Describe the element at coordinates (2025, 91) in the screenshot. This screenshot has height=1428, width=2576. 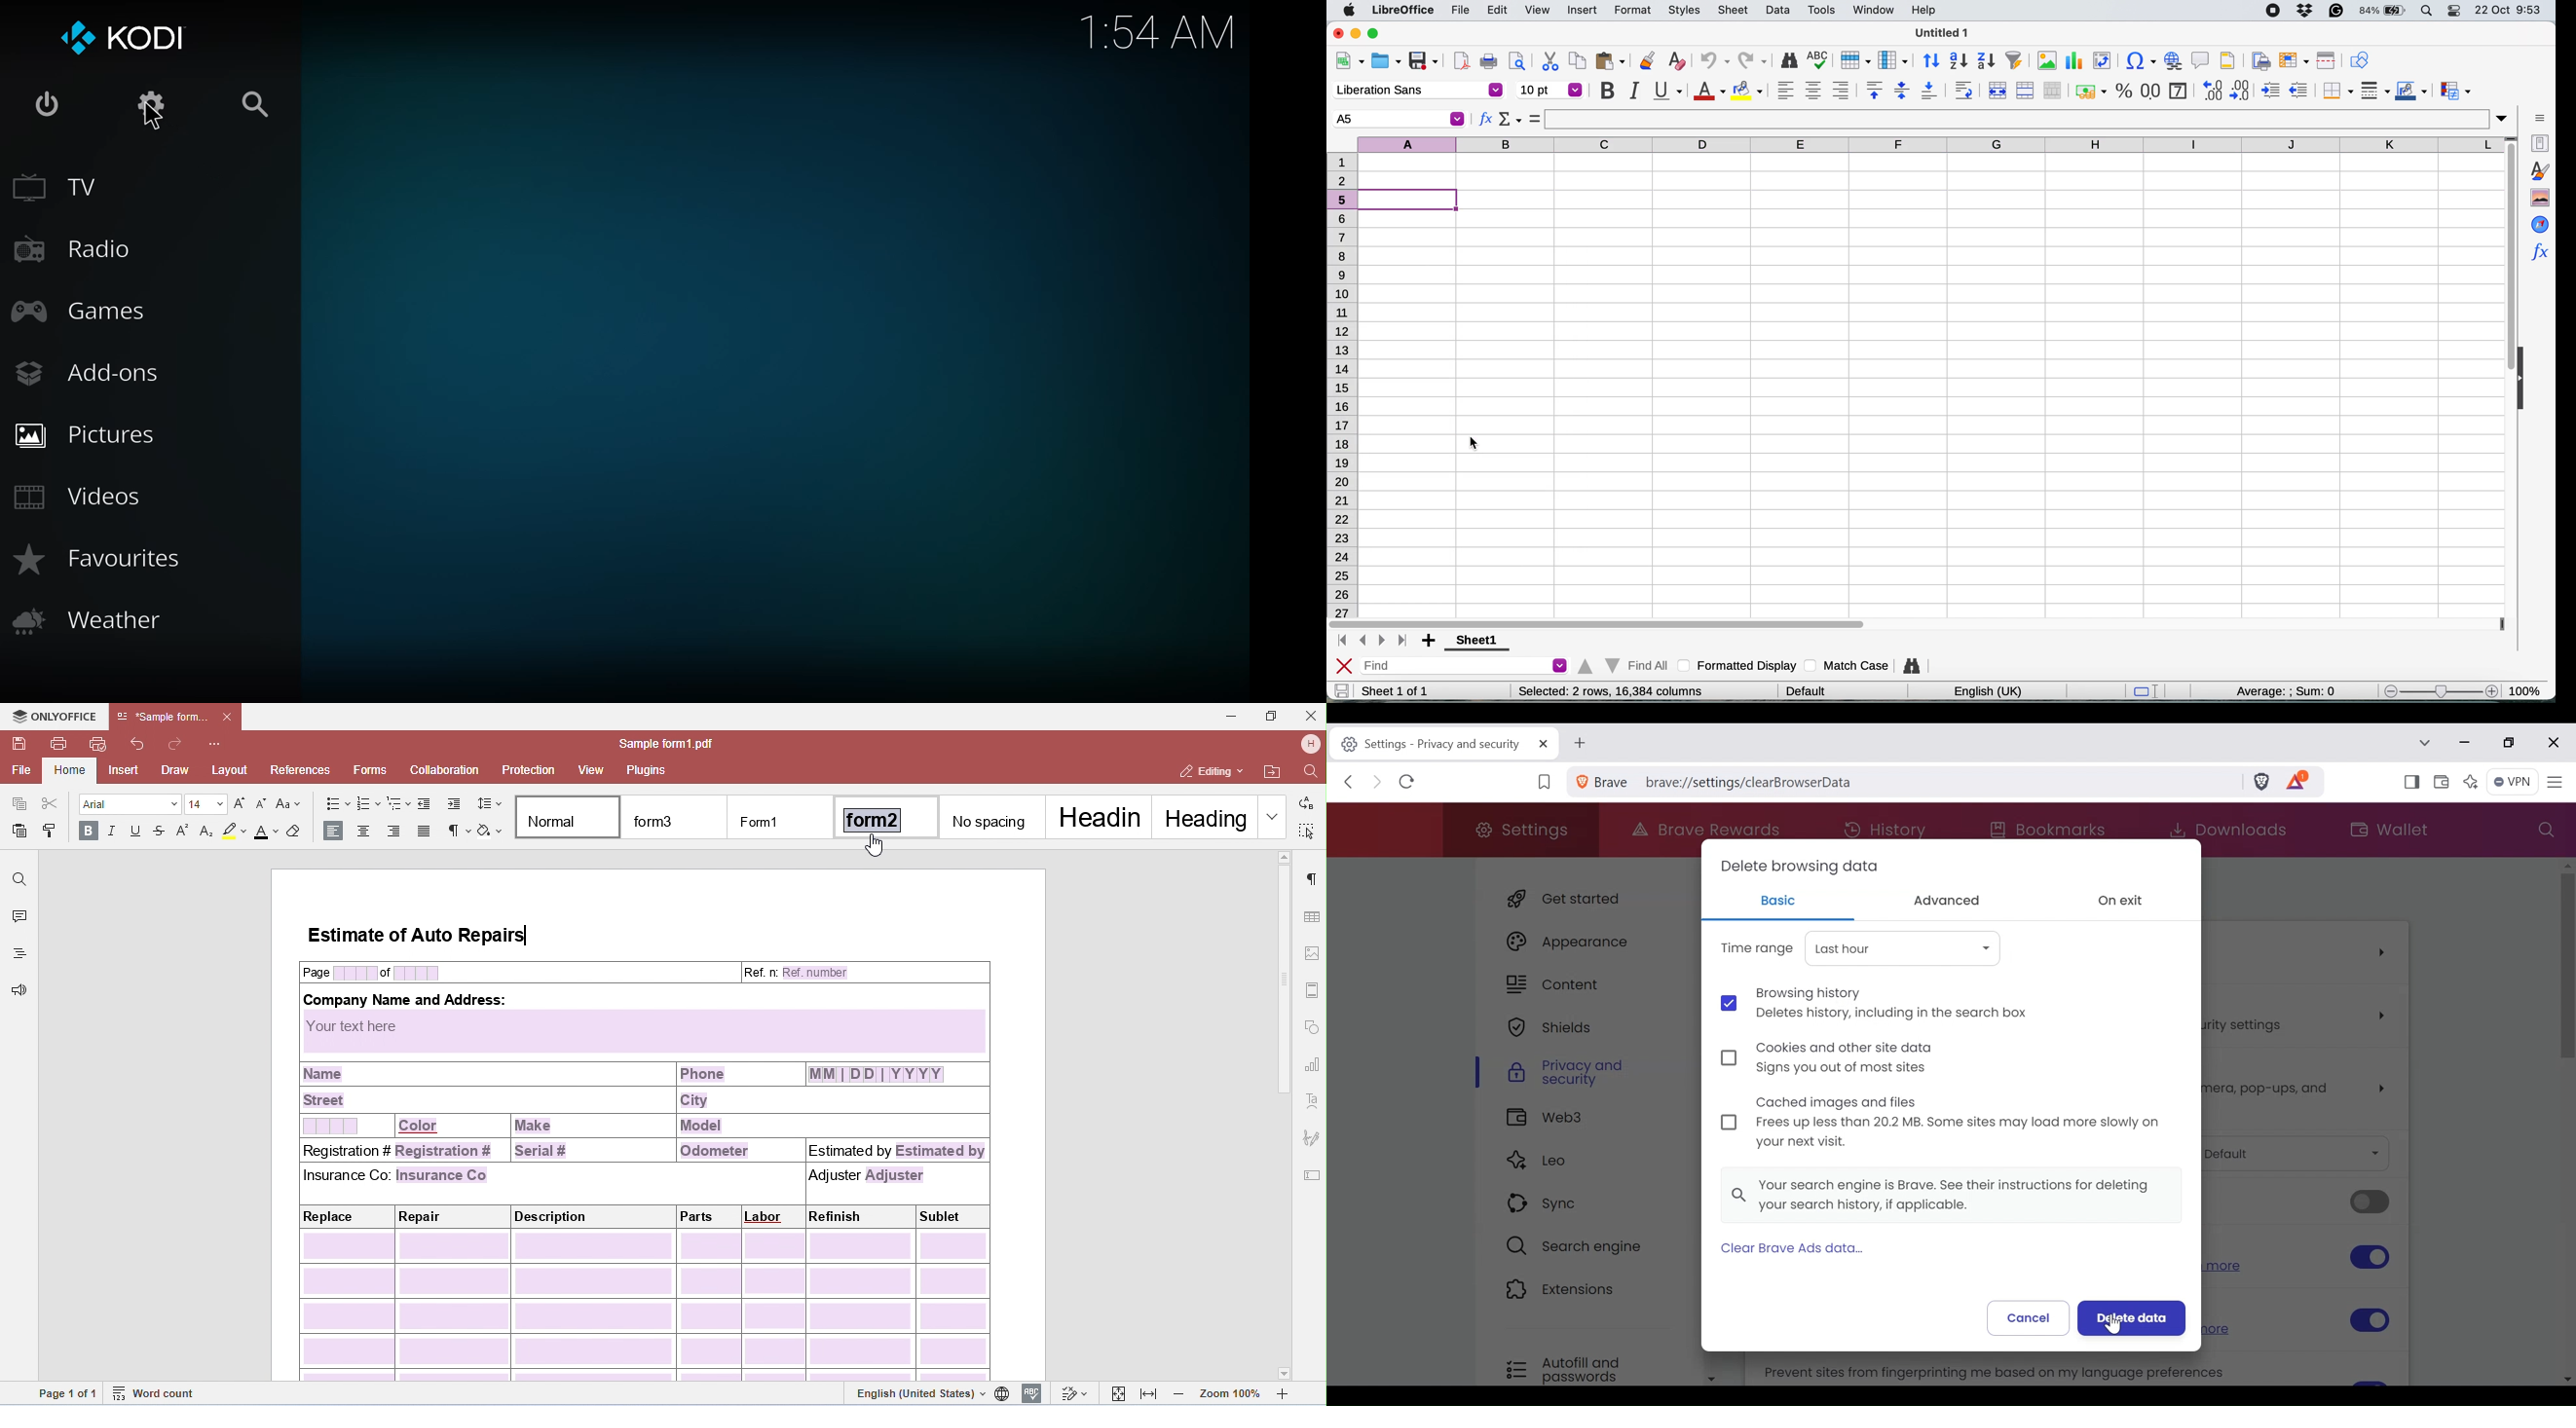
I see `merge` at that location.